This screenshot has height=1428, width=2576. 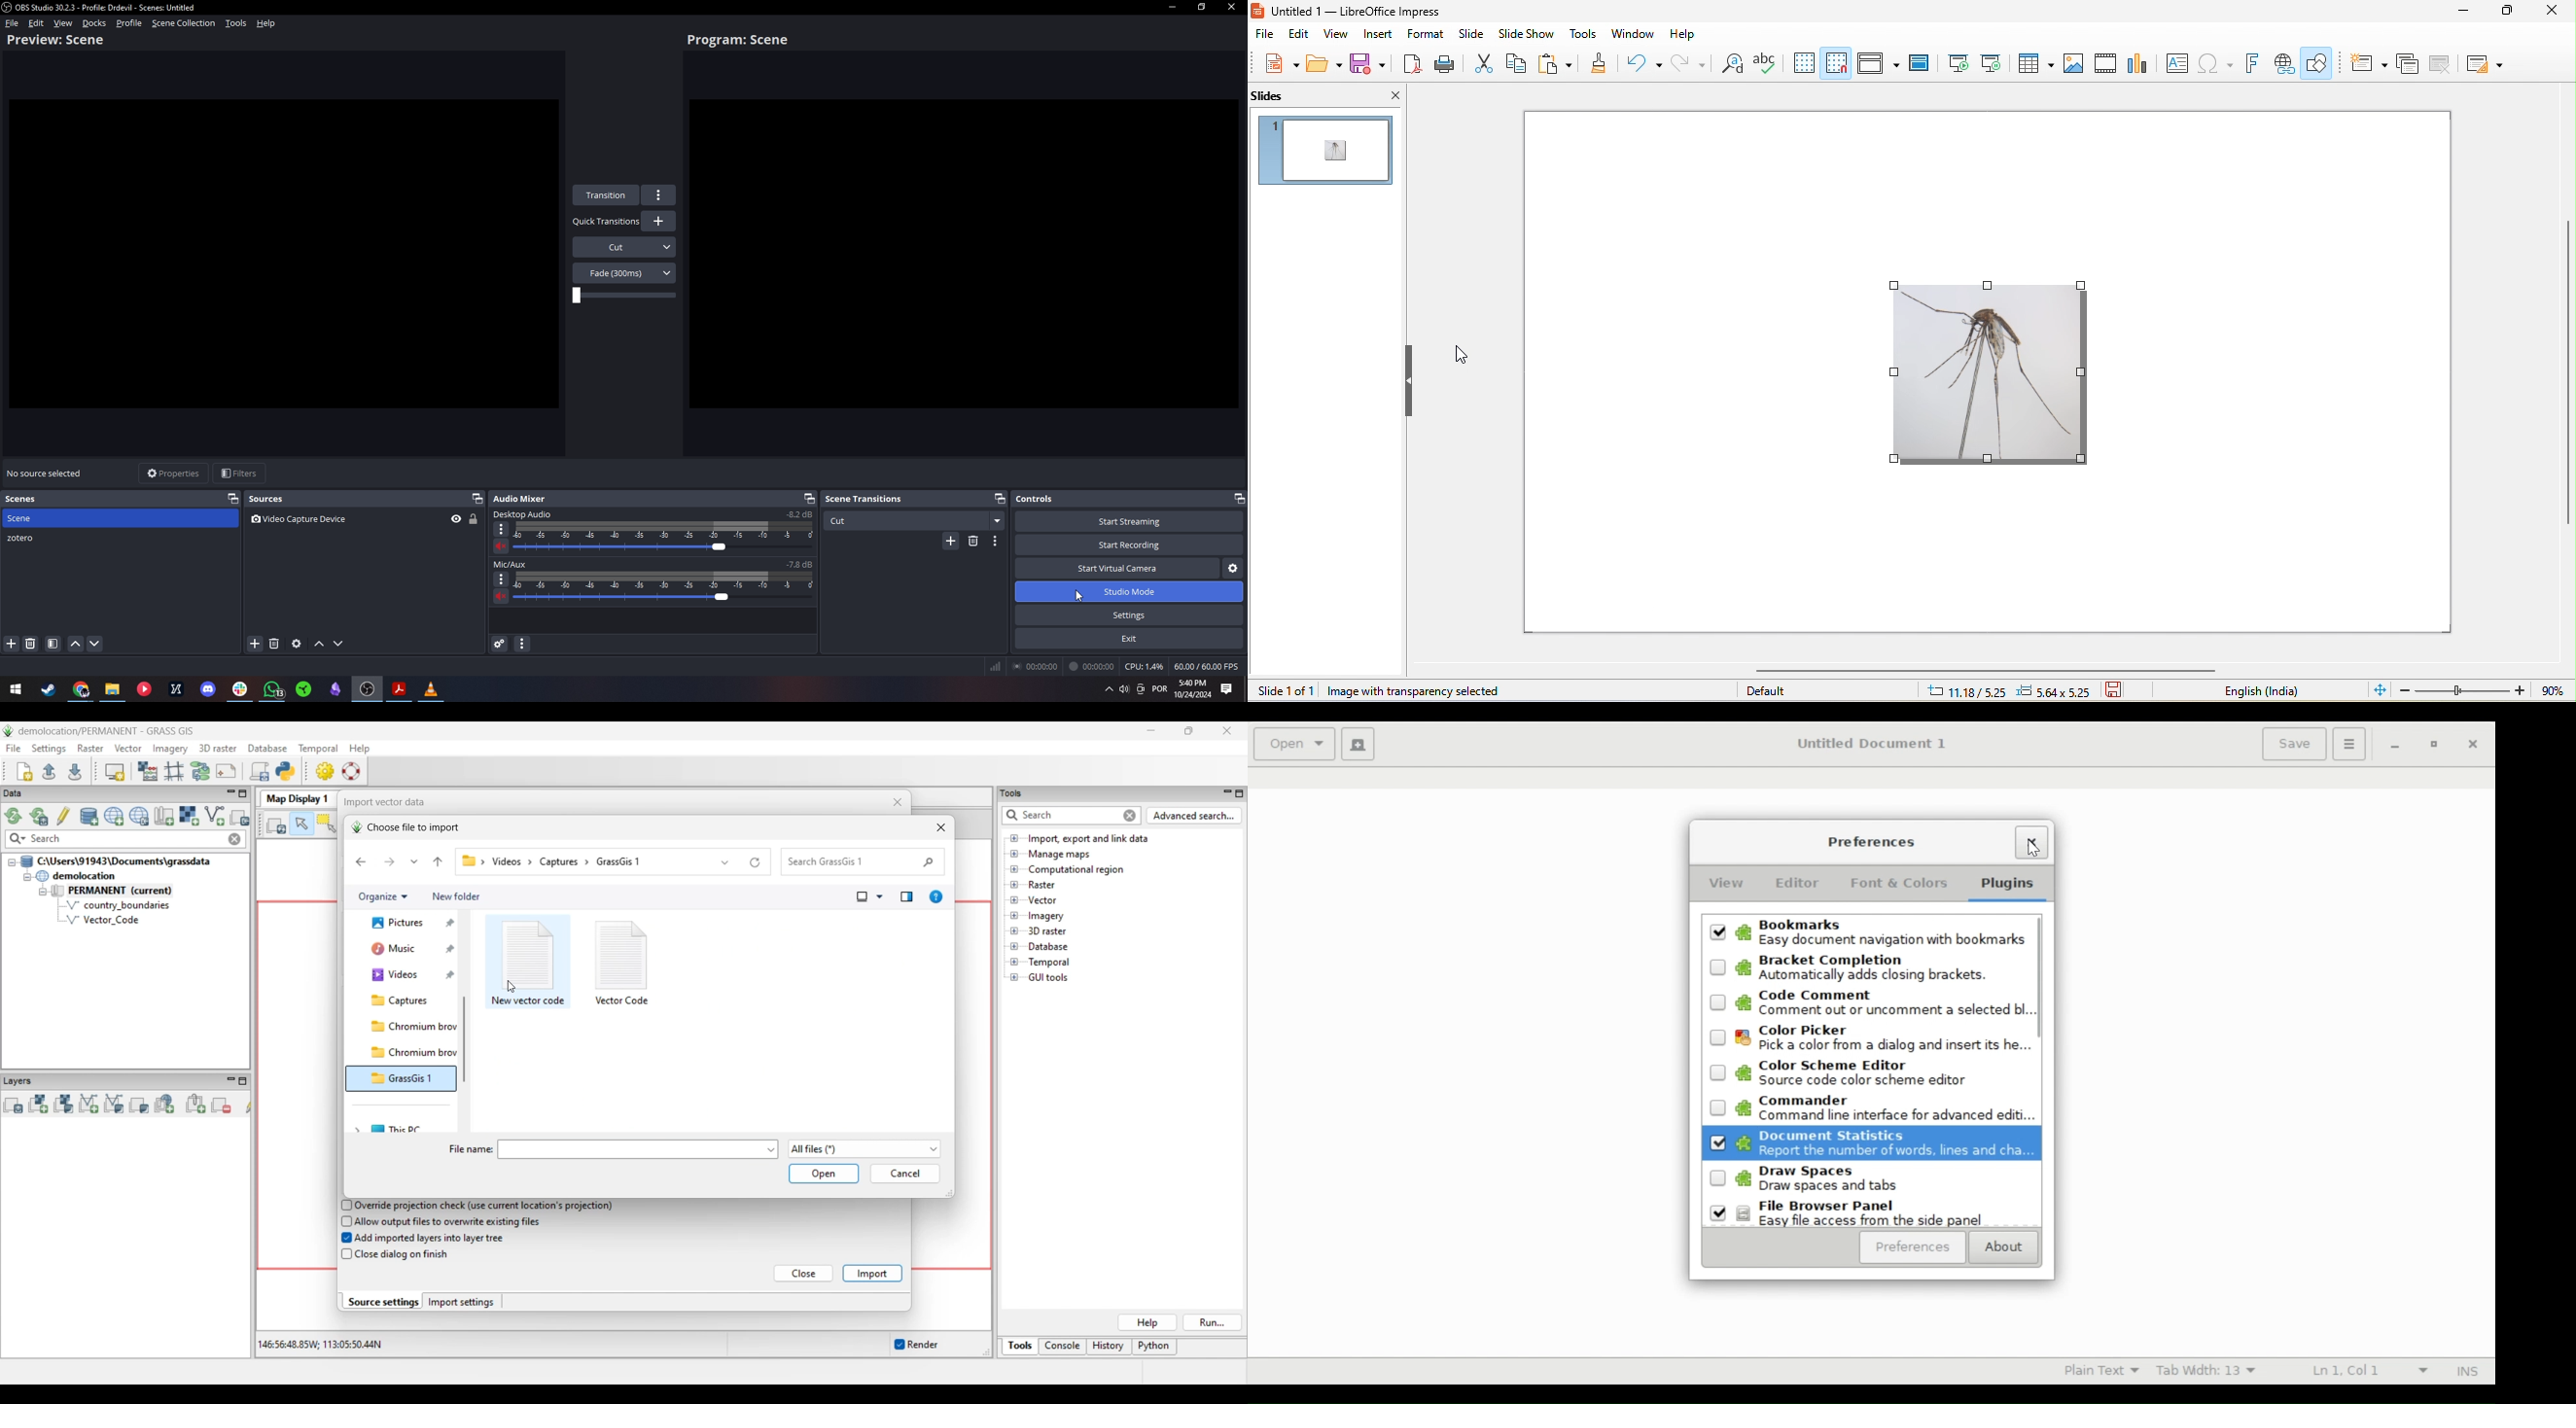 I want to click on Add quick transition, so click(x=659, y=221).